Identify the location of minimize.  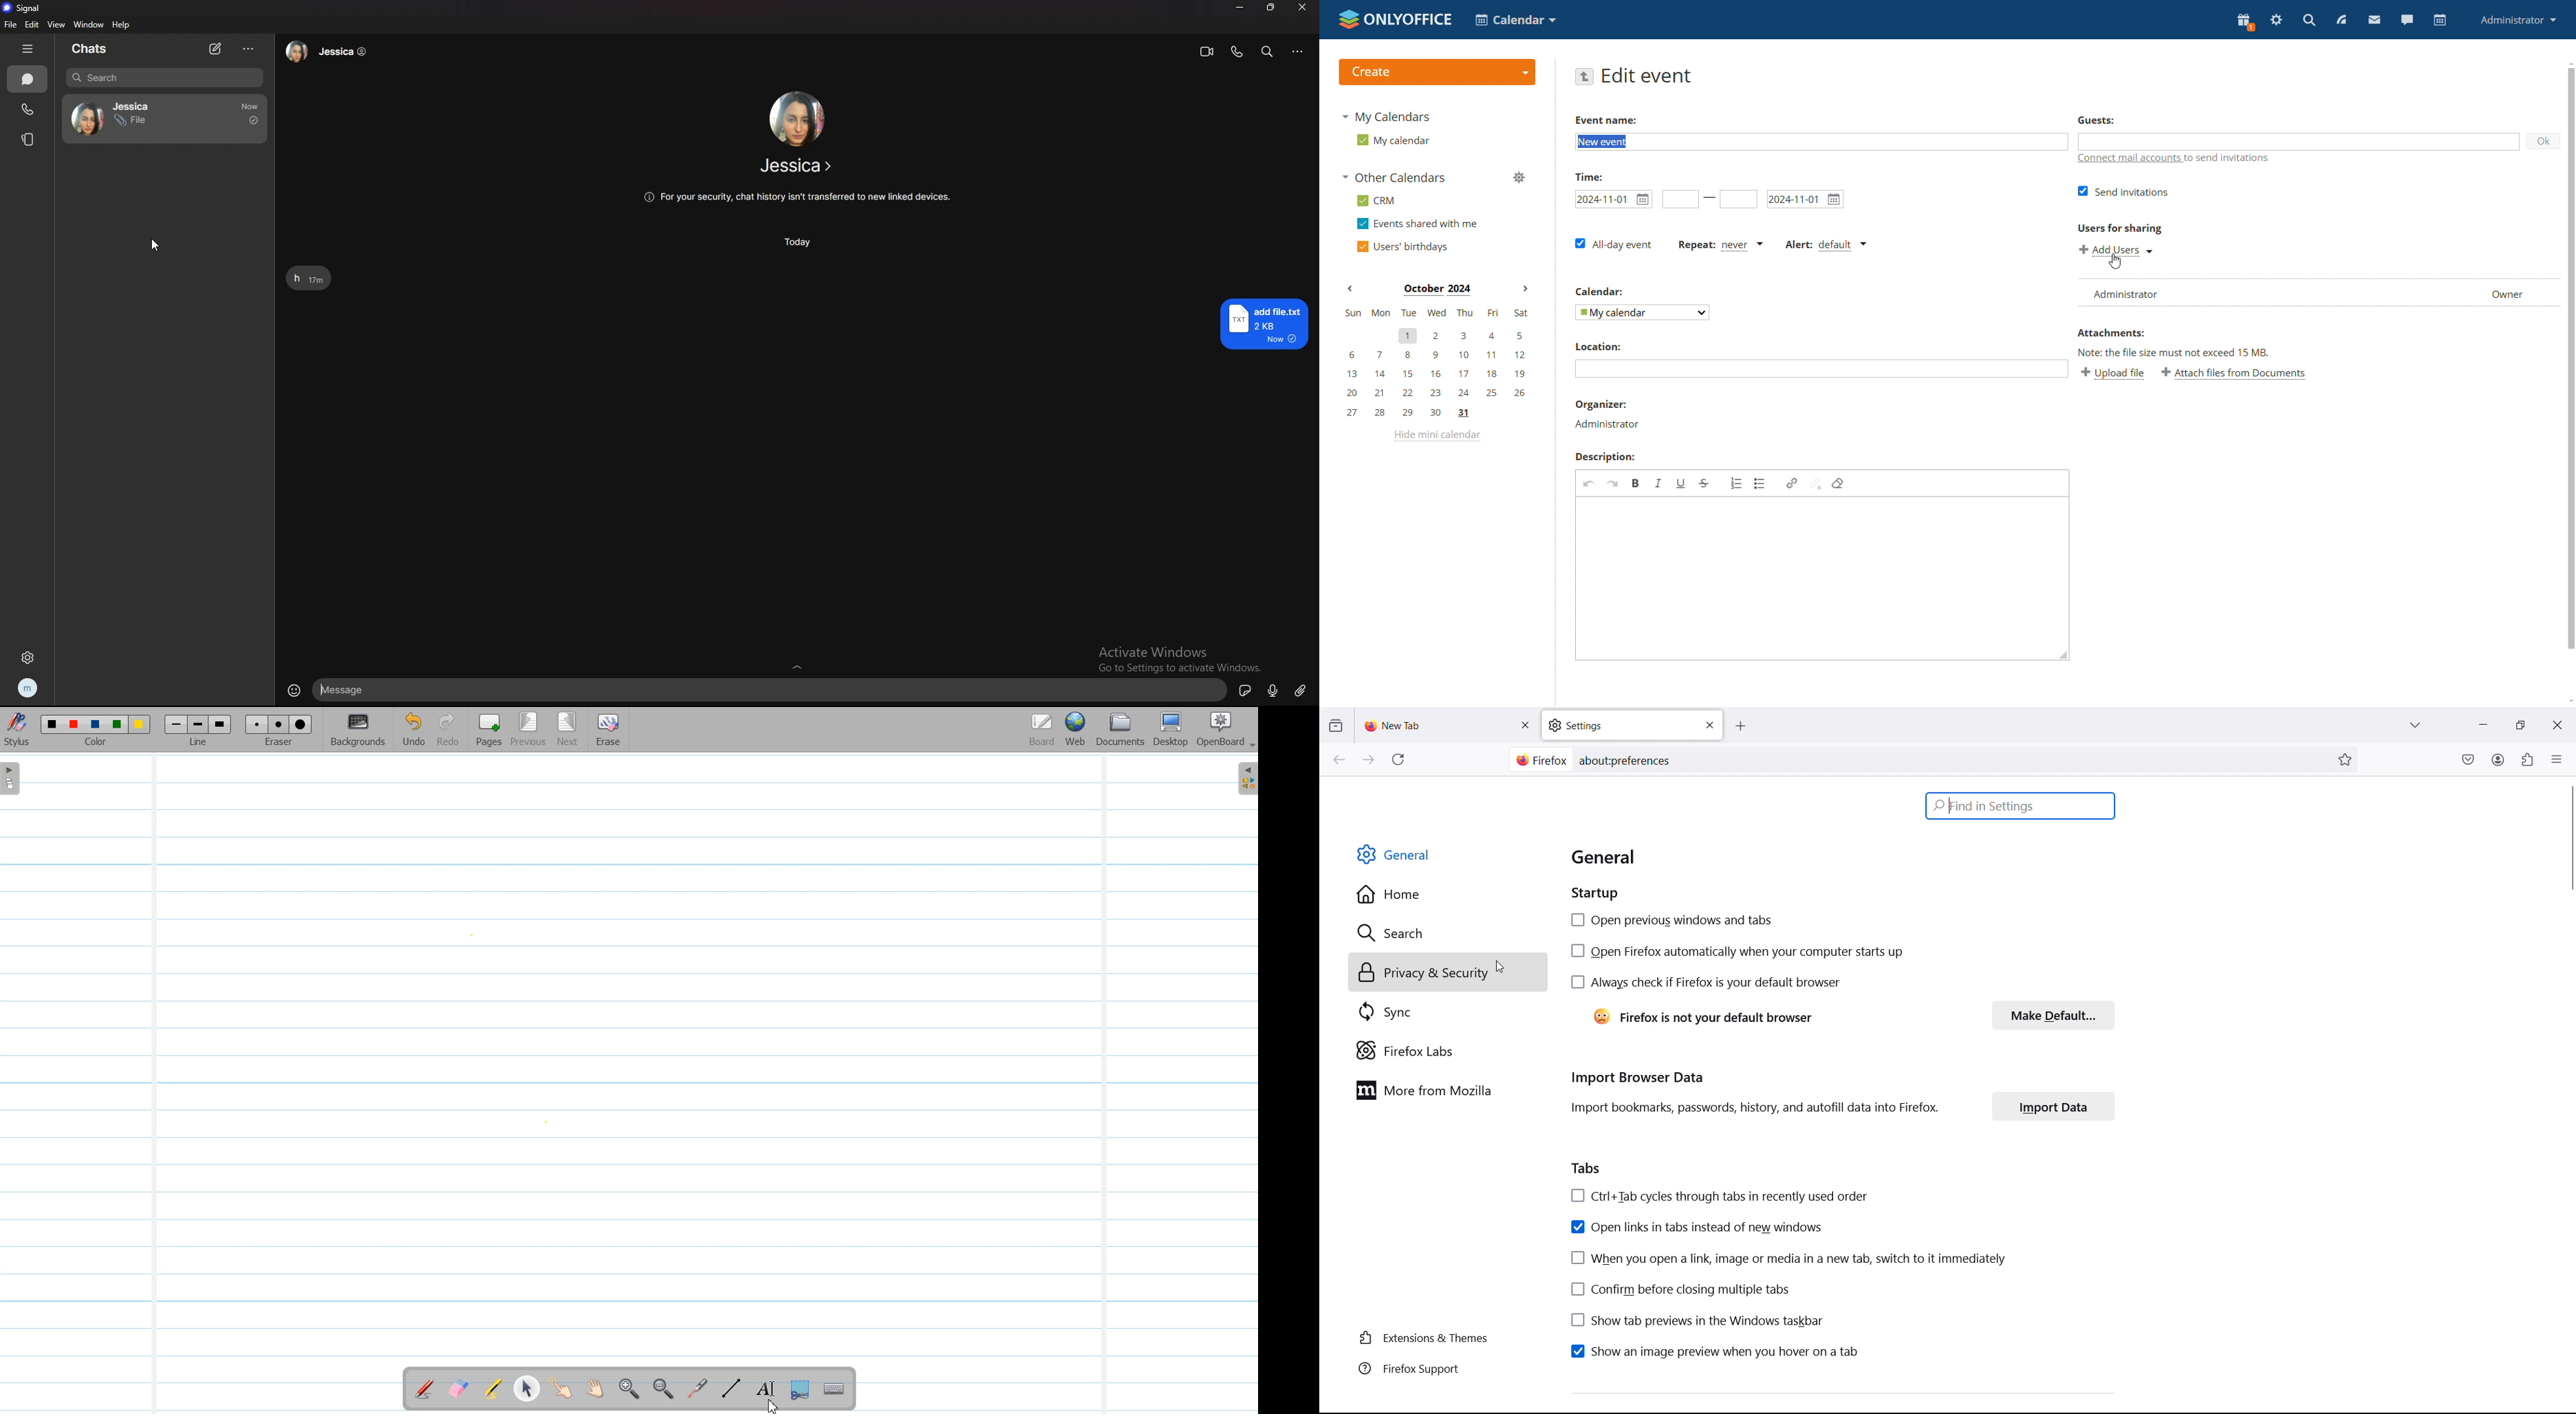
(2482, 723).